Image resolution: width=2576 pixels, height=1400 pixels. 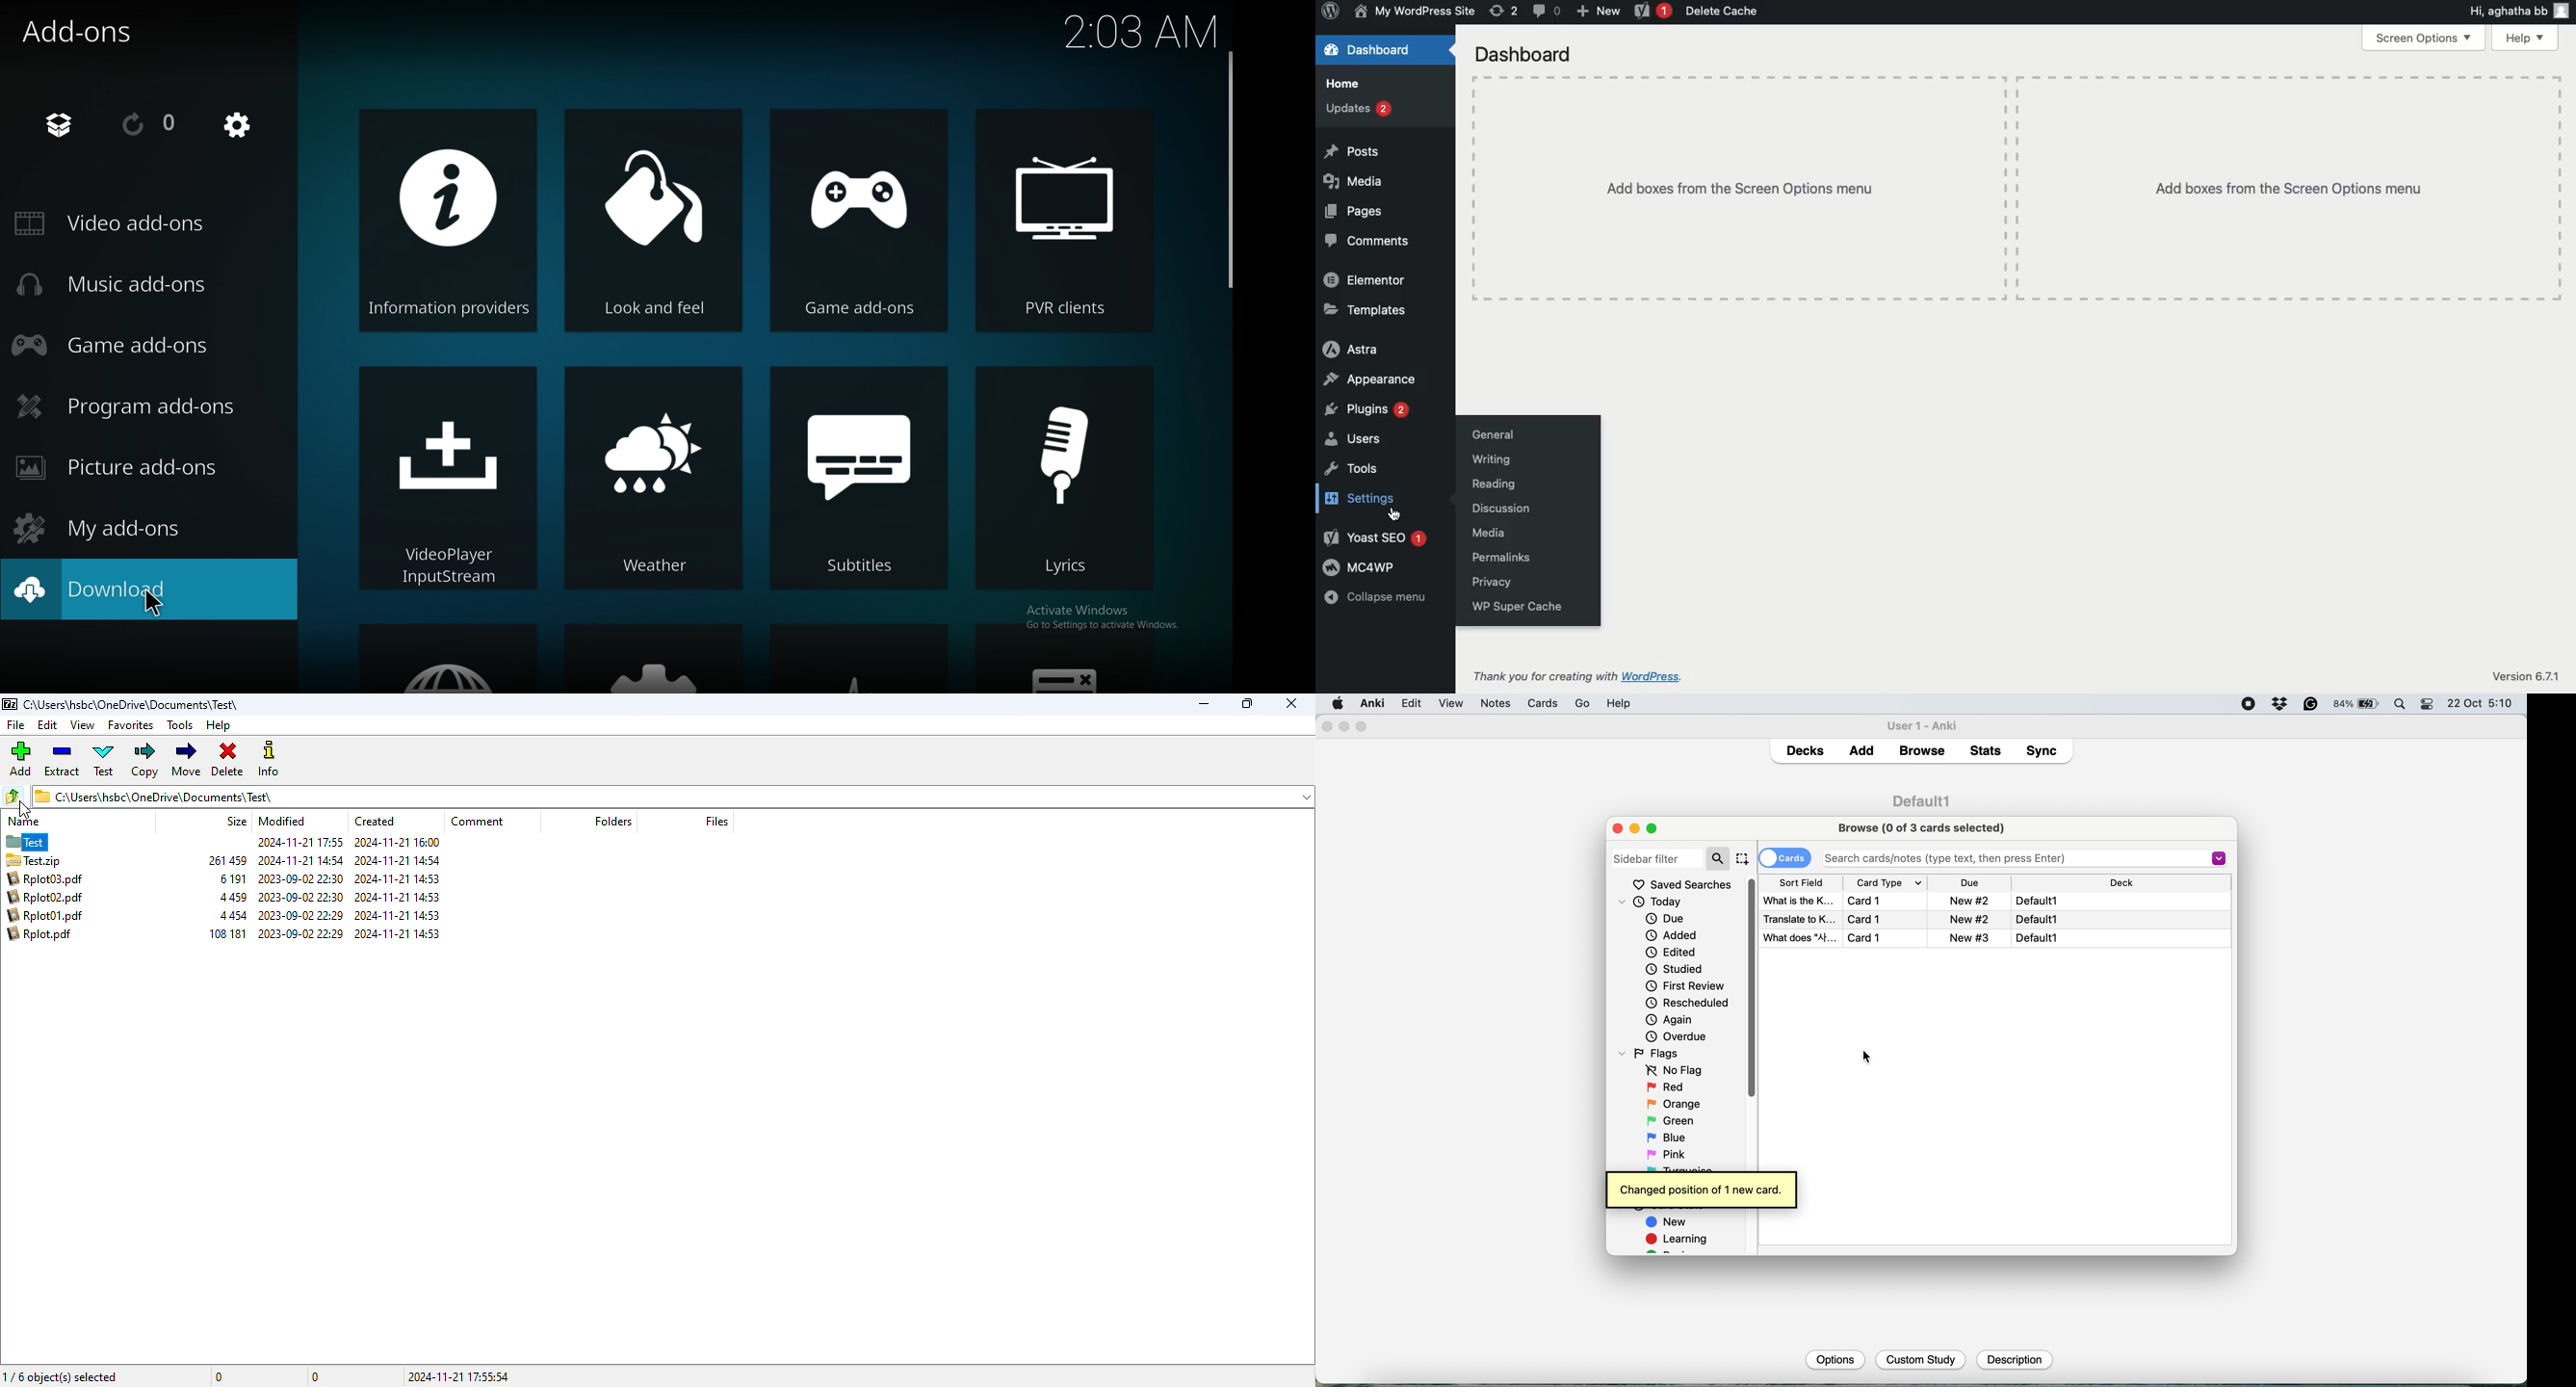 What do you see at coordinates (1685, 987) in the screenshot?
I see `first review` at bounding box center [1685, 987].